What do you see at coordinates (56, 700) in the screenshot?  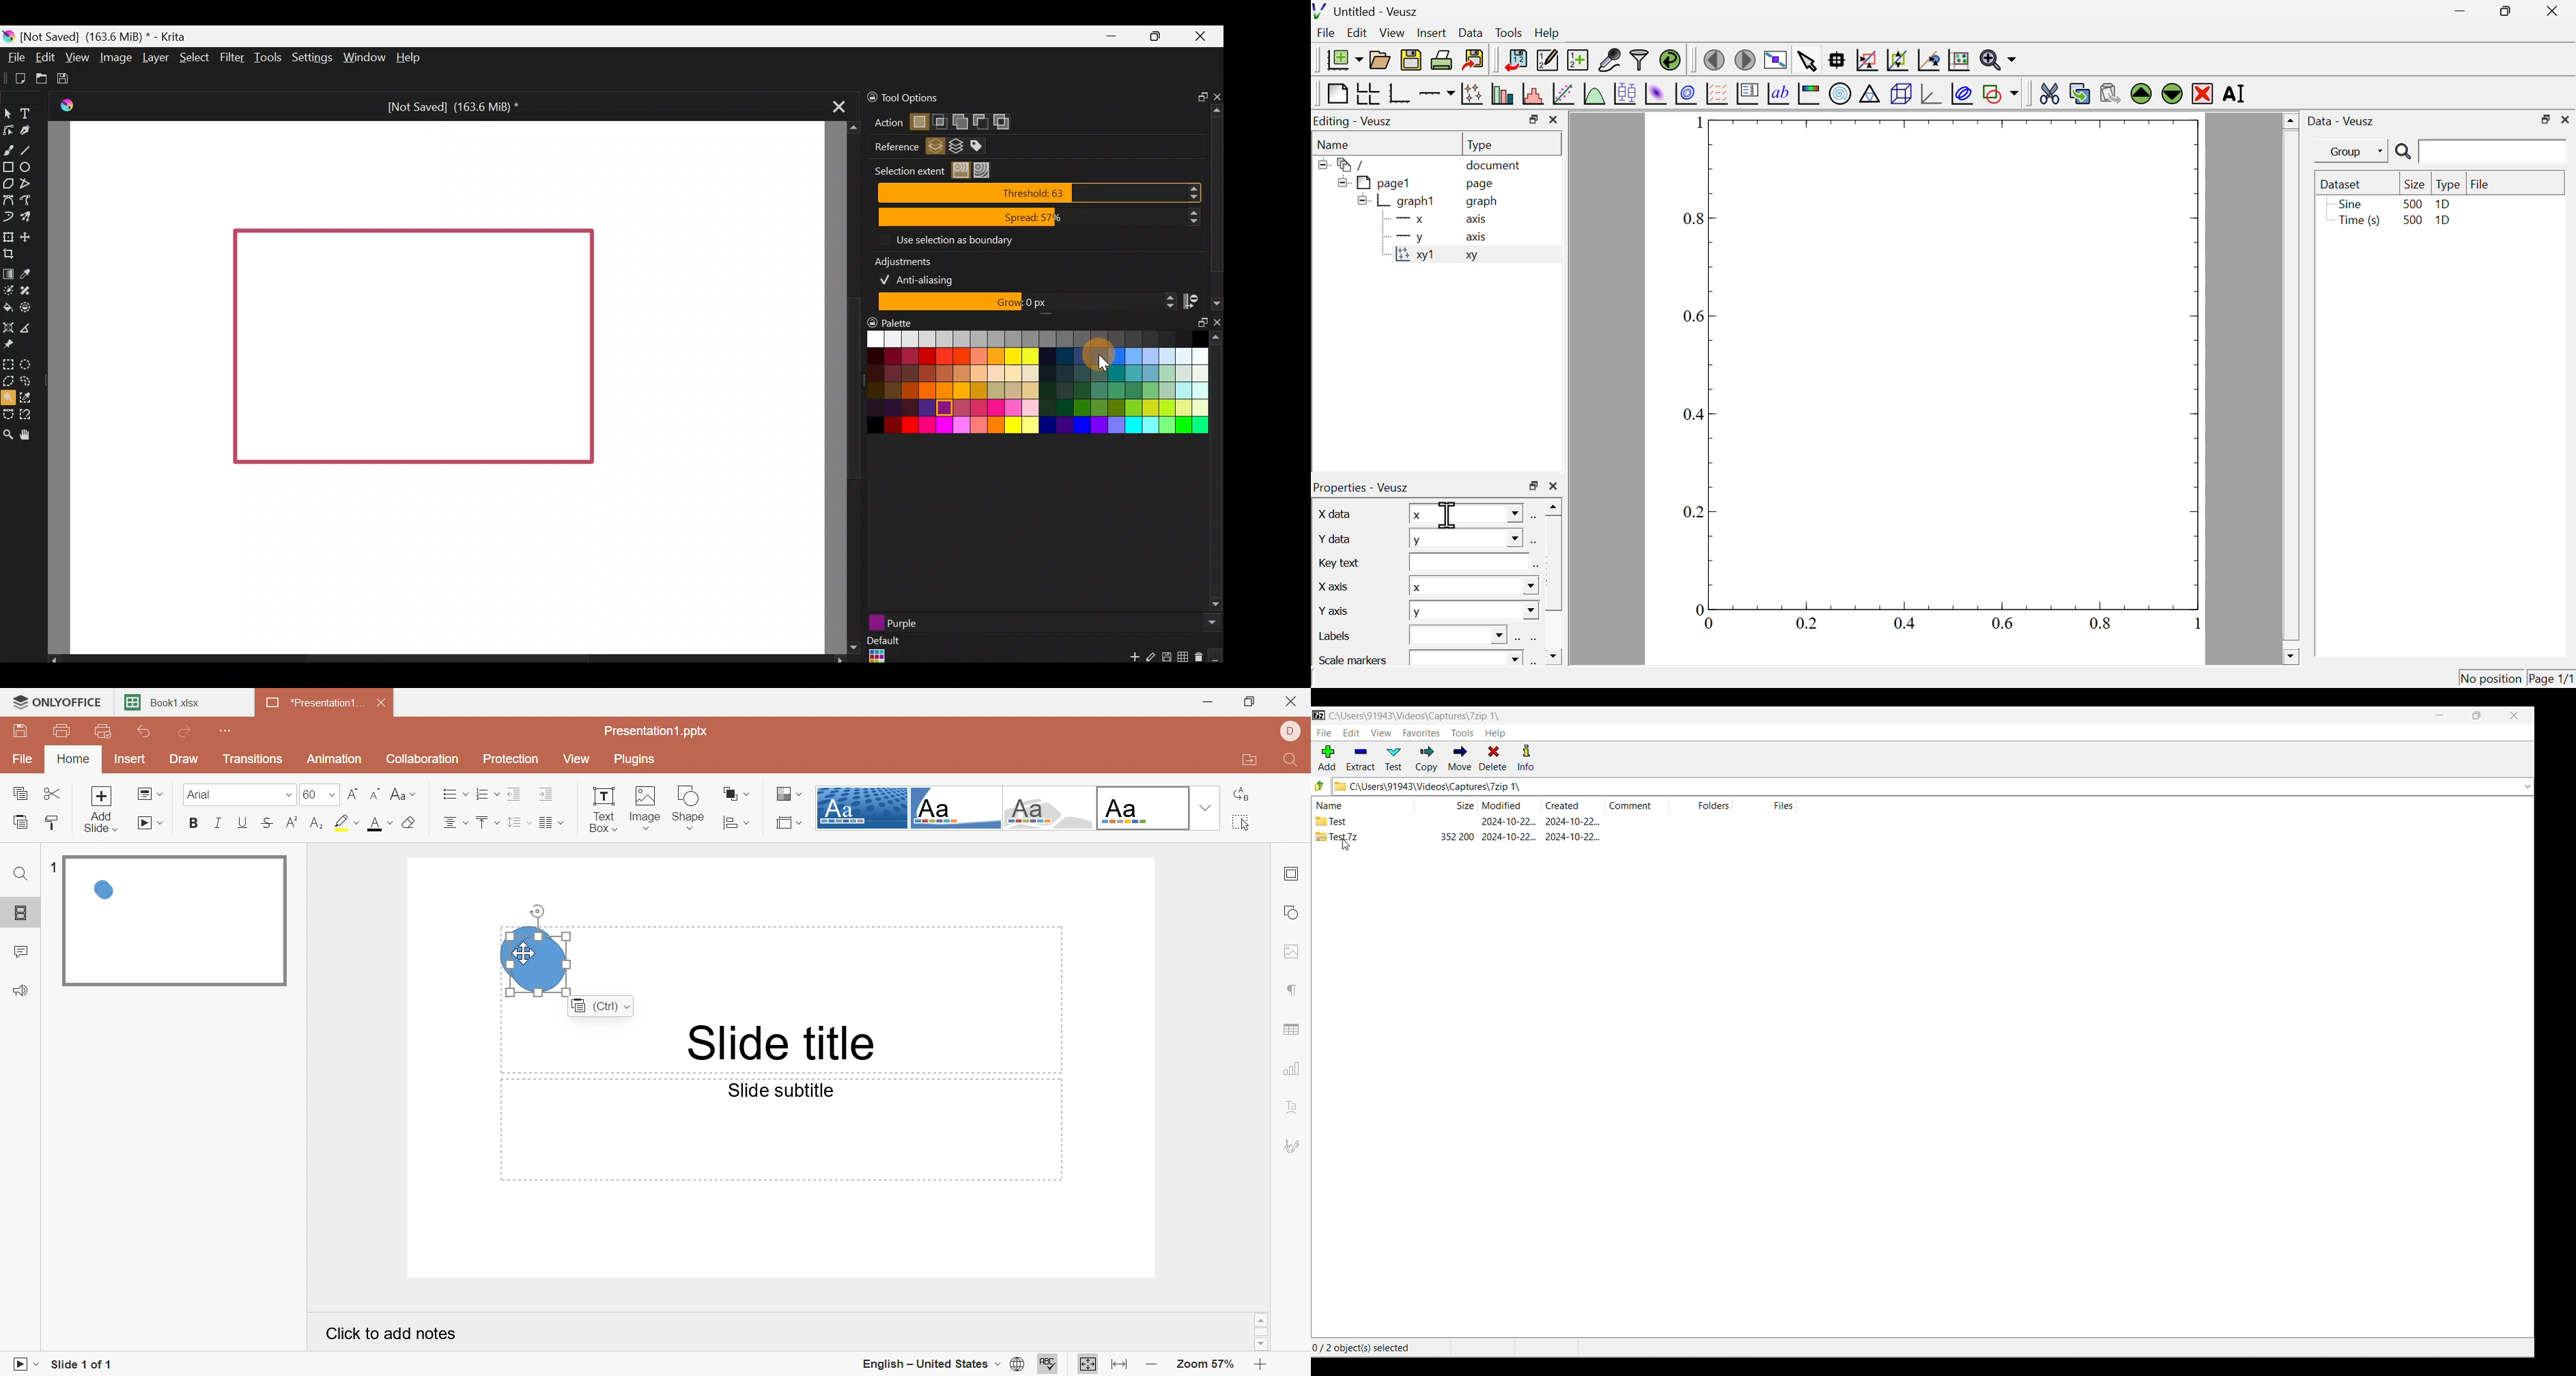 I see `ONLYOFFICE` at bounding box center [56, 700].